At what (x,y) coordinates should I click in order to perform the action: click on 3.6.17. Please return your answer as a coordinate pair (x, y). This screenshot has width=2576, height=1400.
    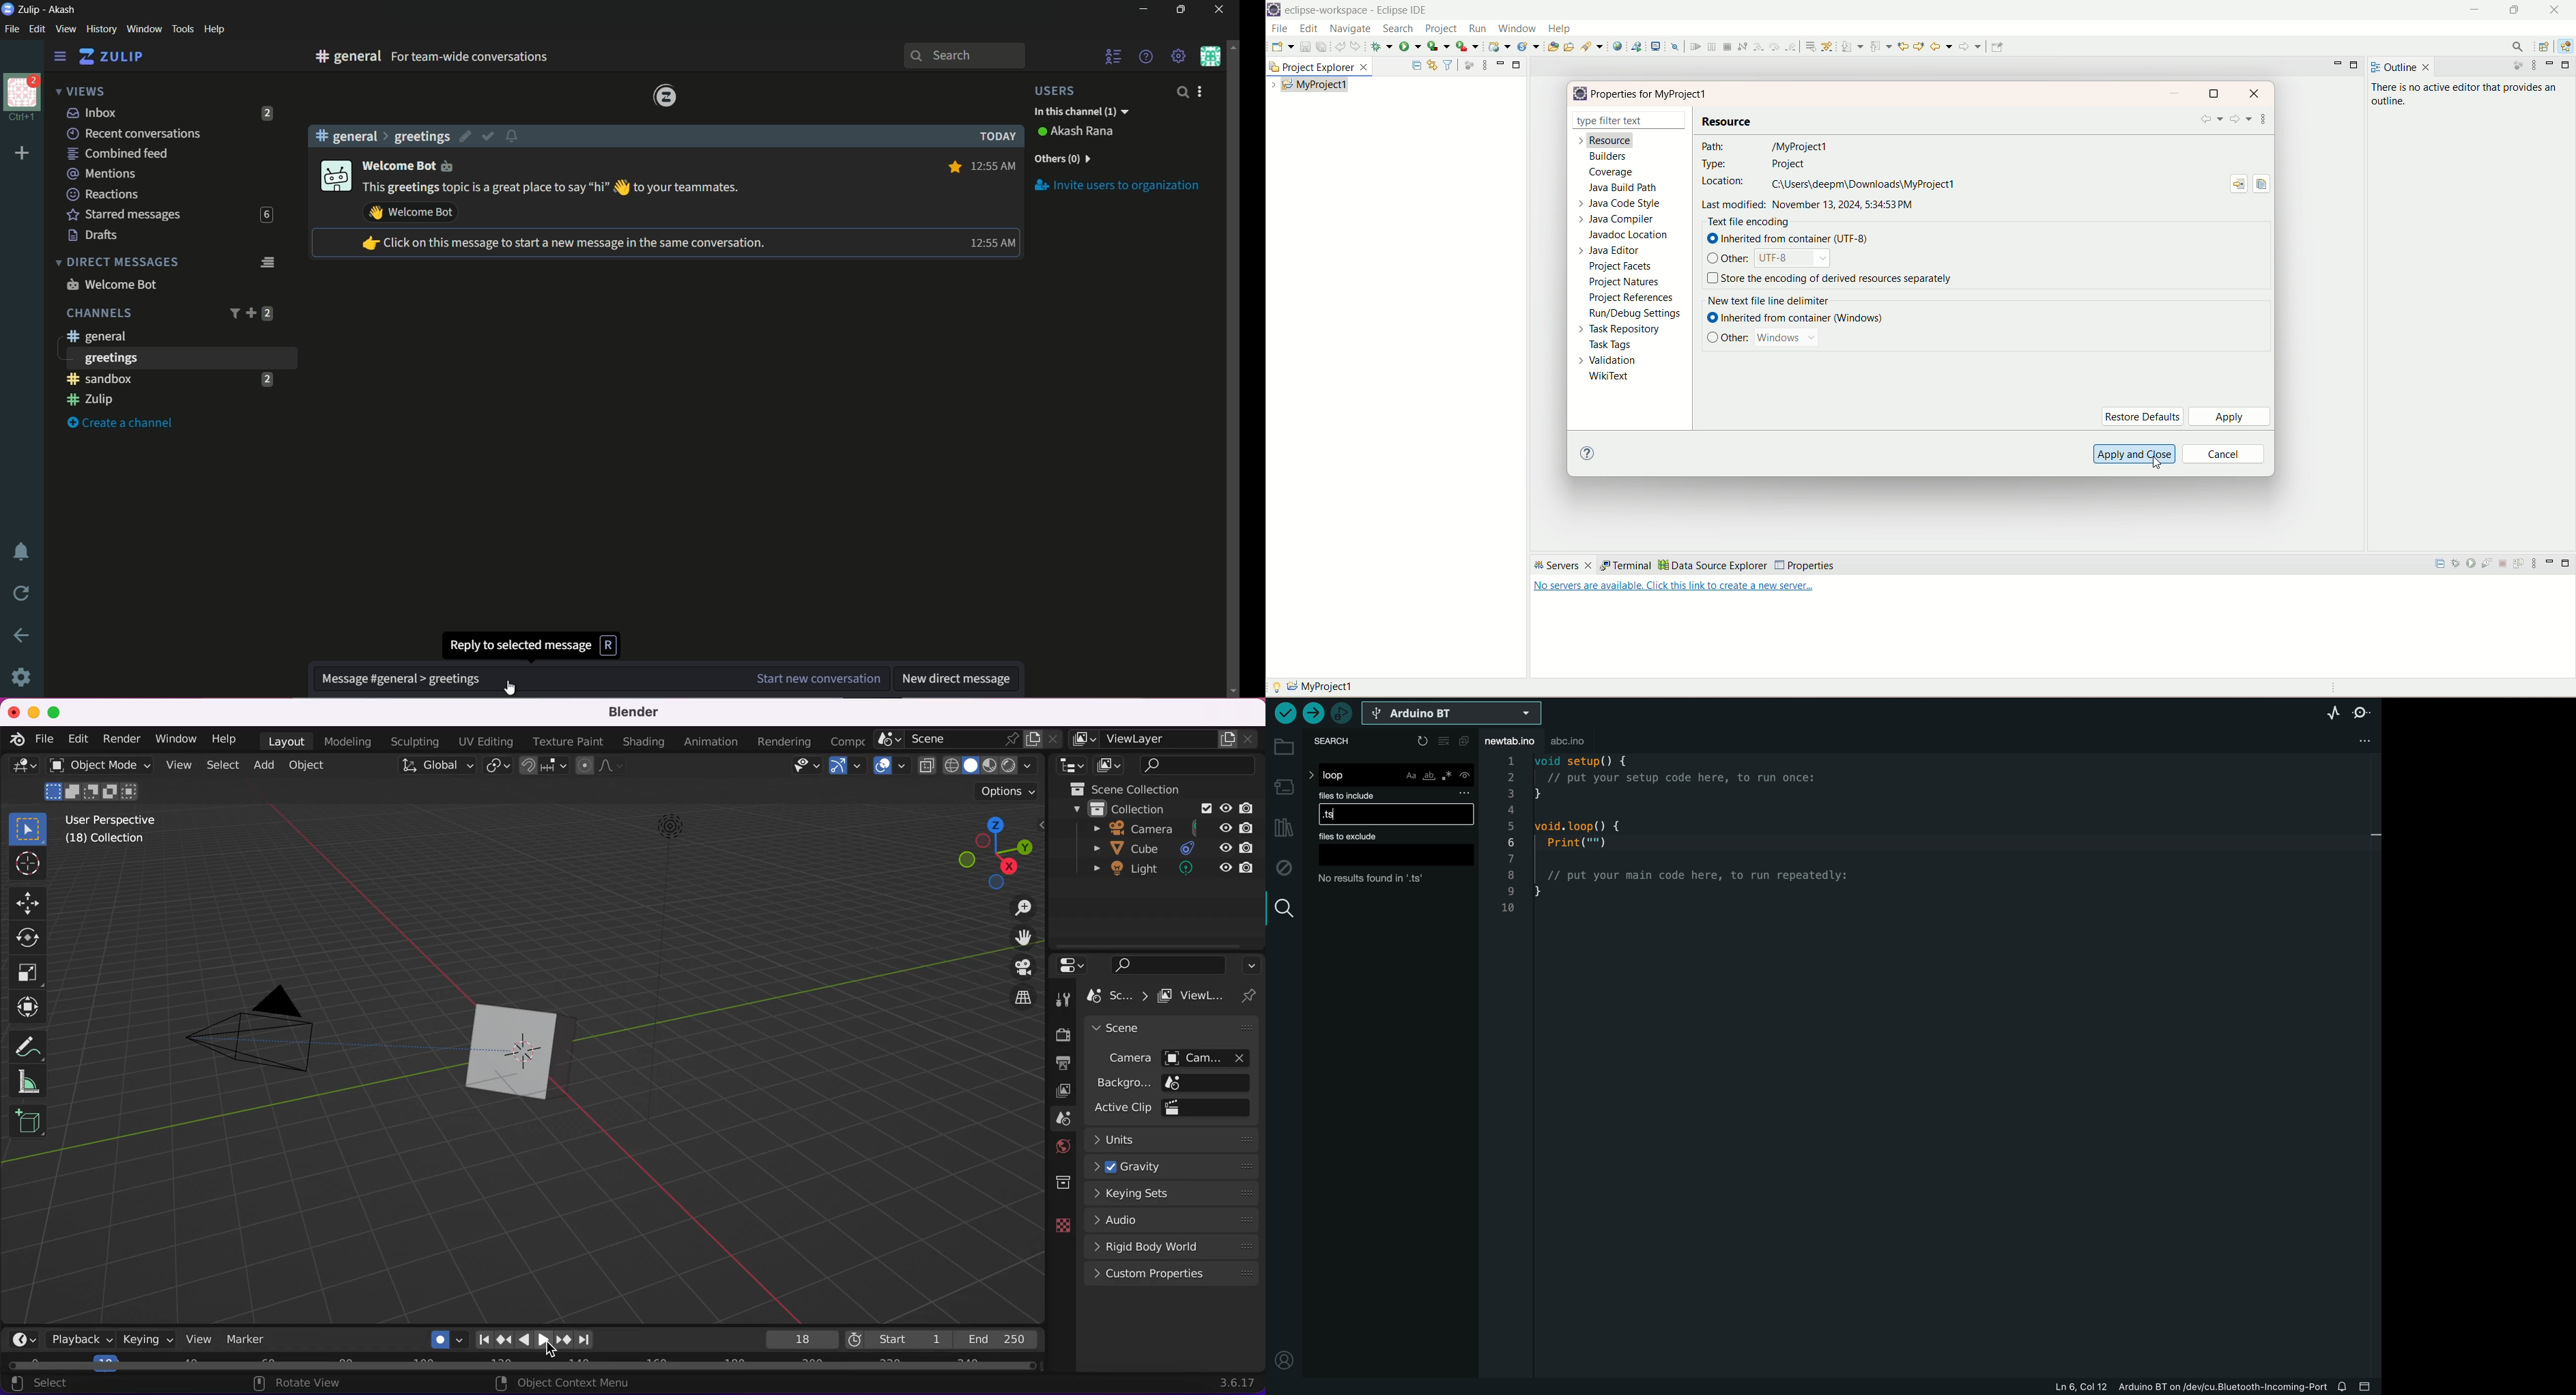
    Looking at the image, I should click on (1234, 1383).